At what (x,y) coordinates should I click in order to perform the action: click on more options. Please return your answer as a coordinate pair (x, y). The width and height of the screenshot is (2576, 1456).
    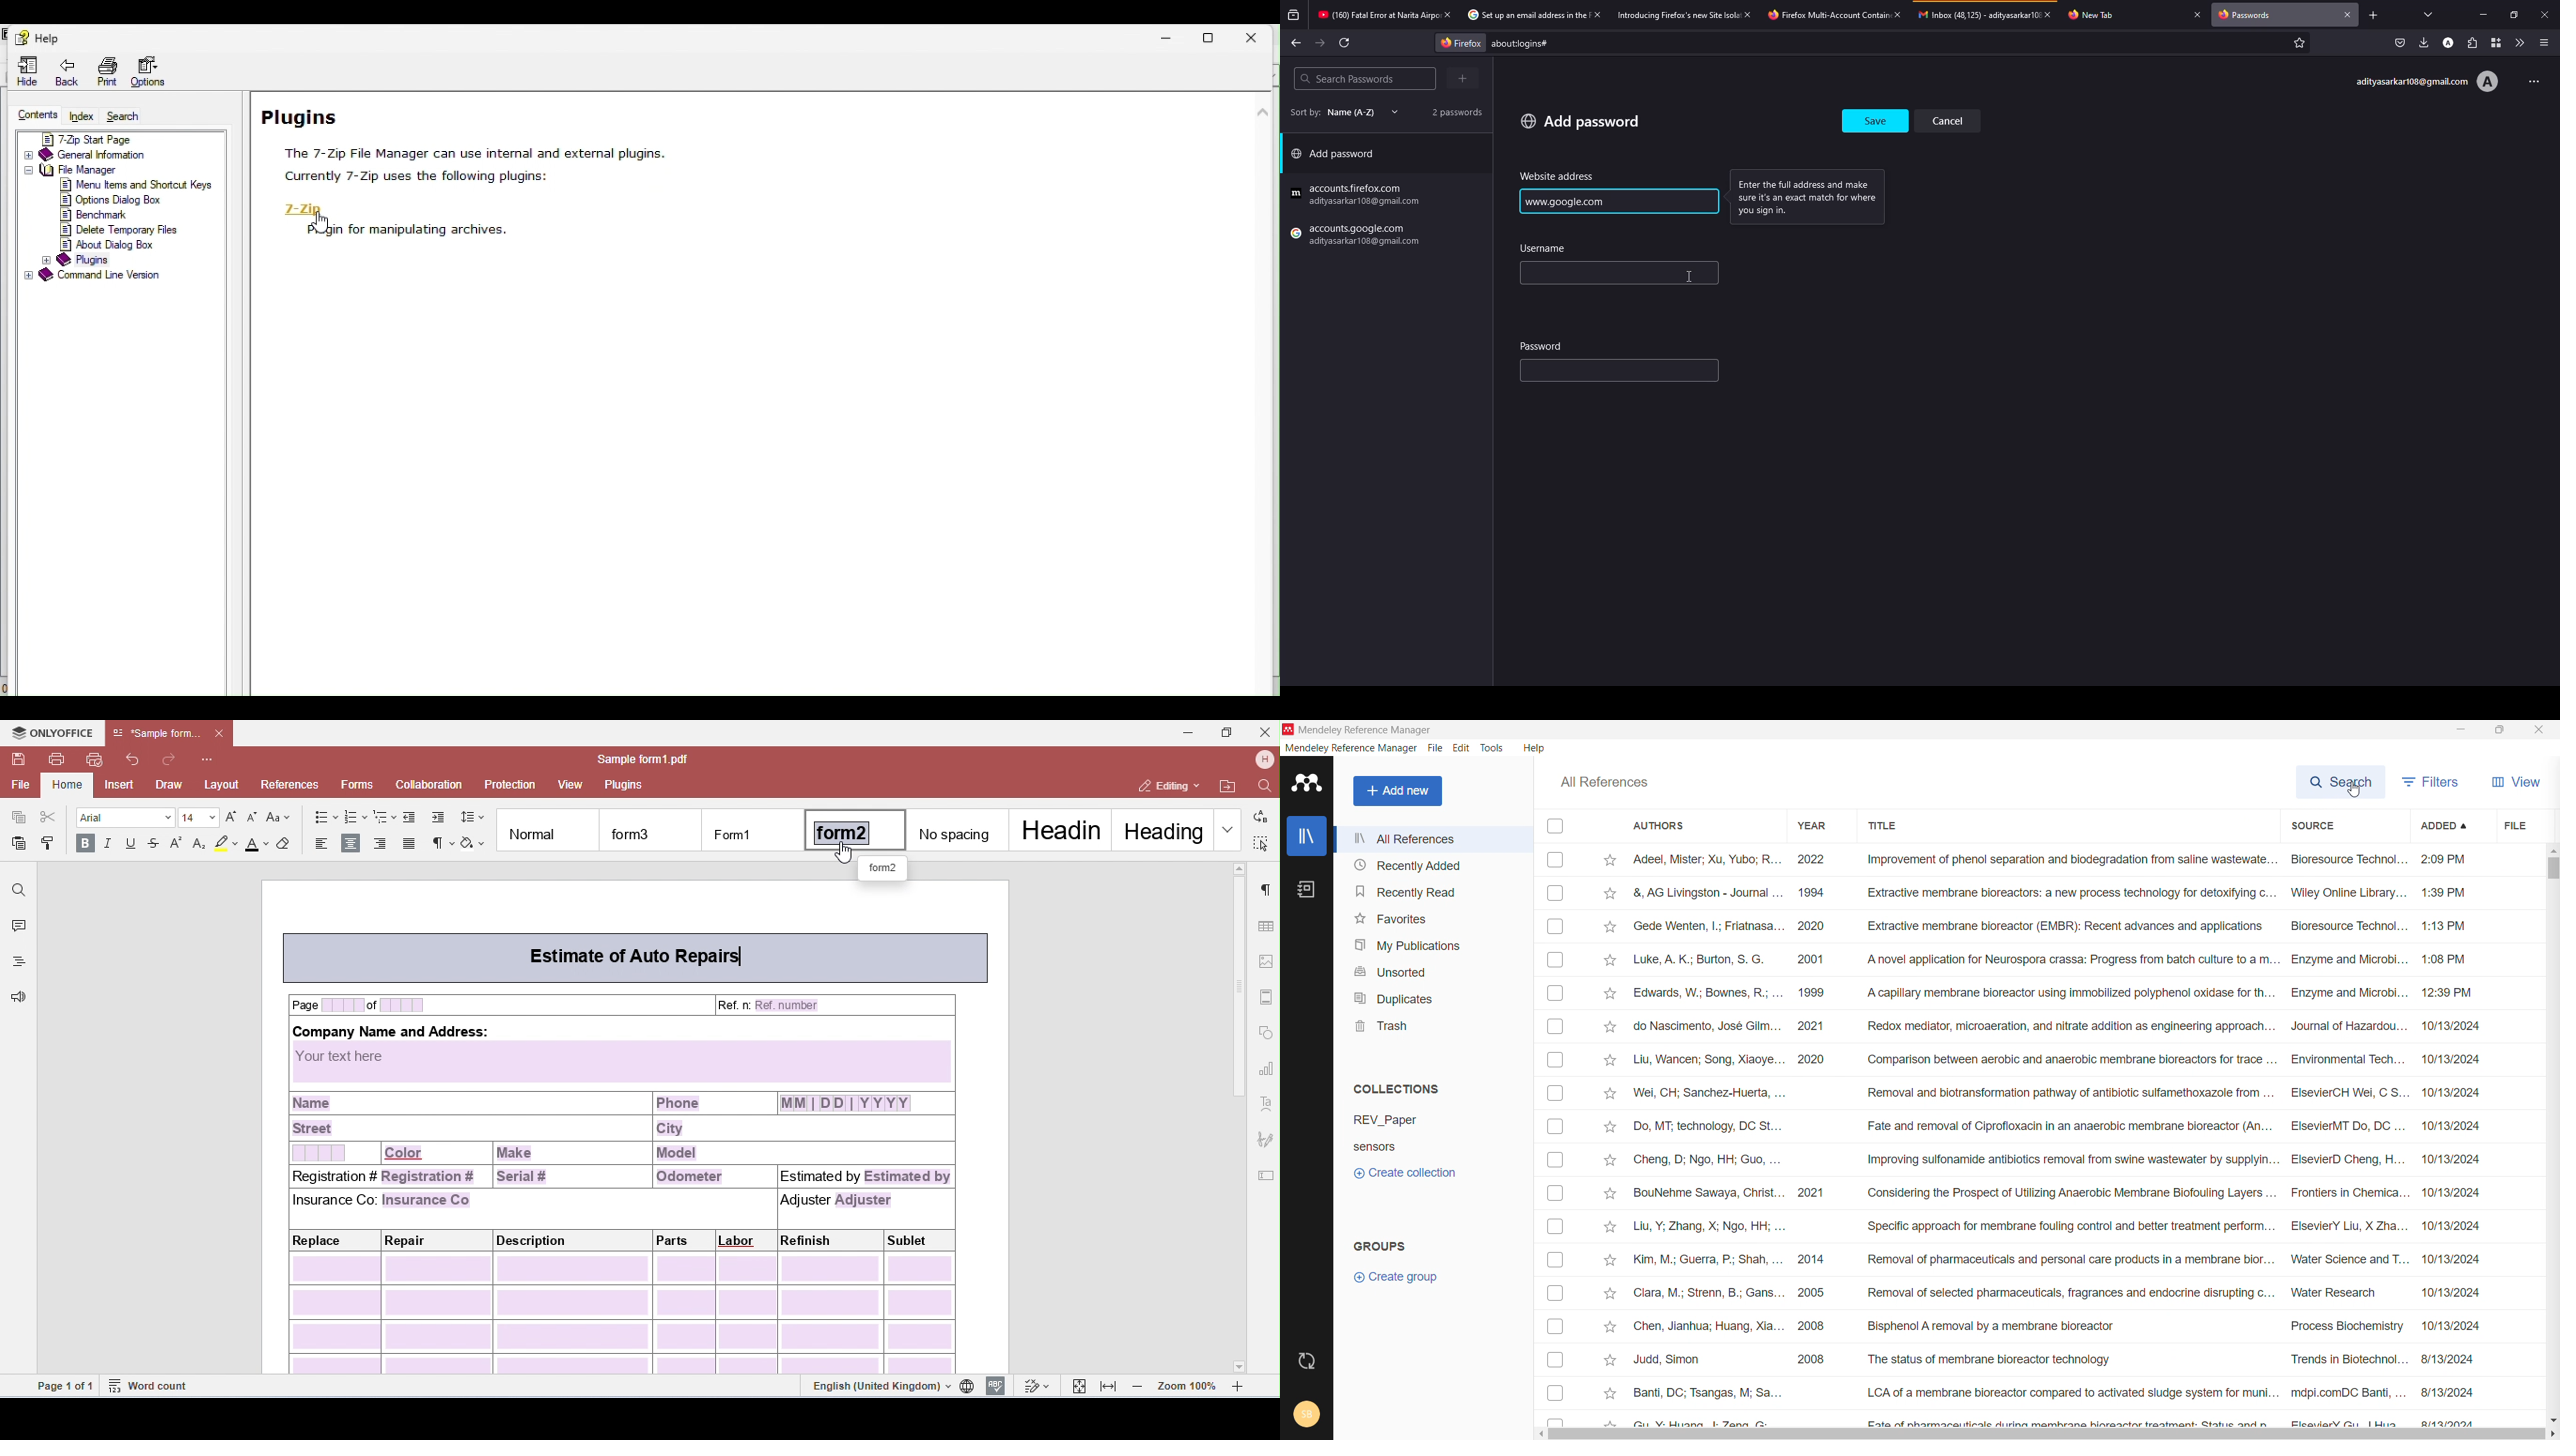
    Looking at the image, I should click on (2529, 80).